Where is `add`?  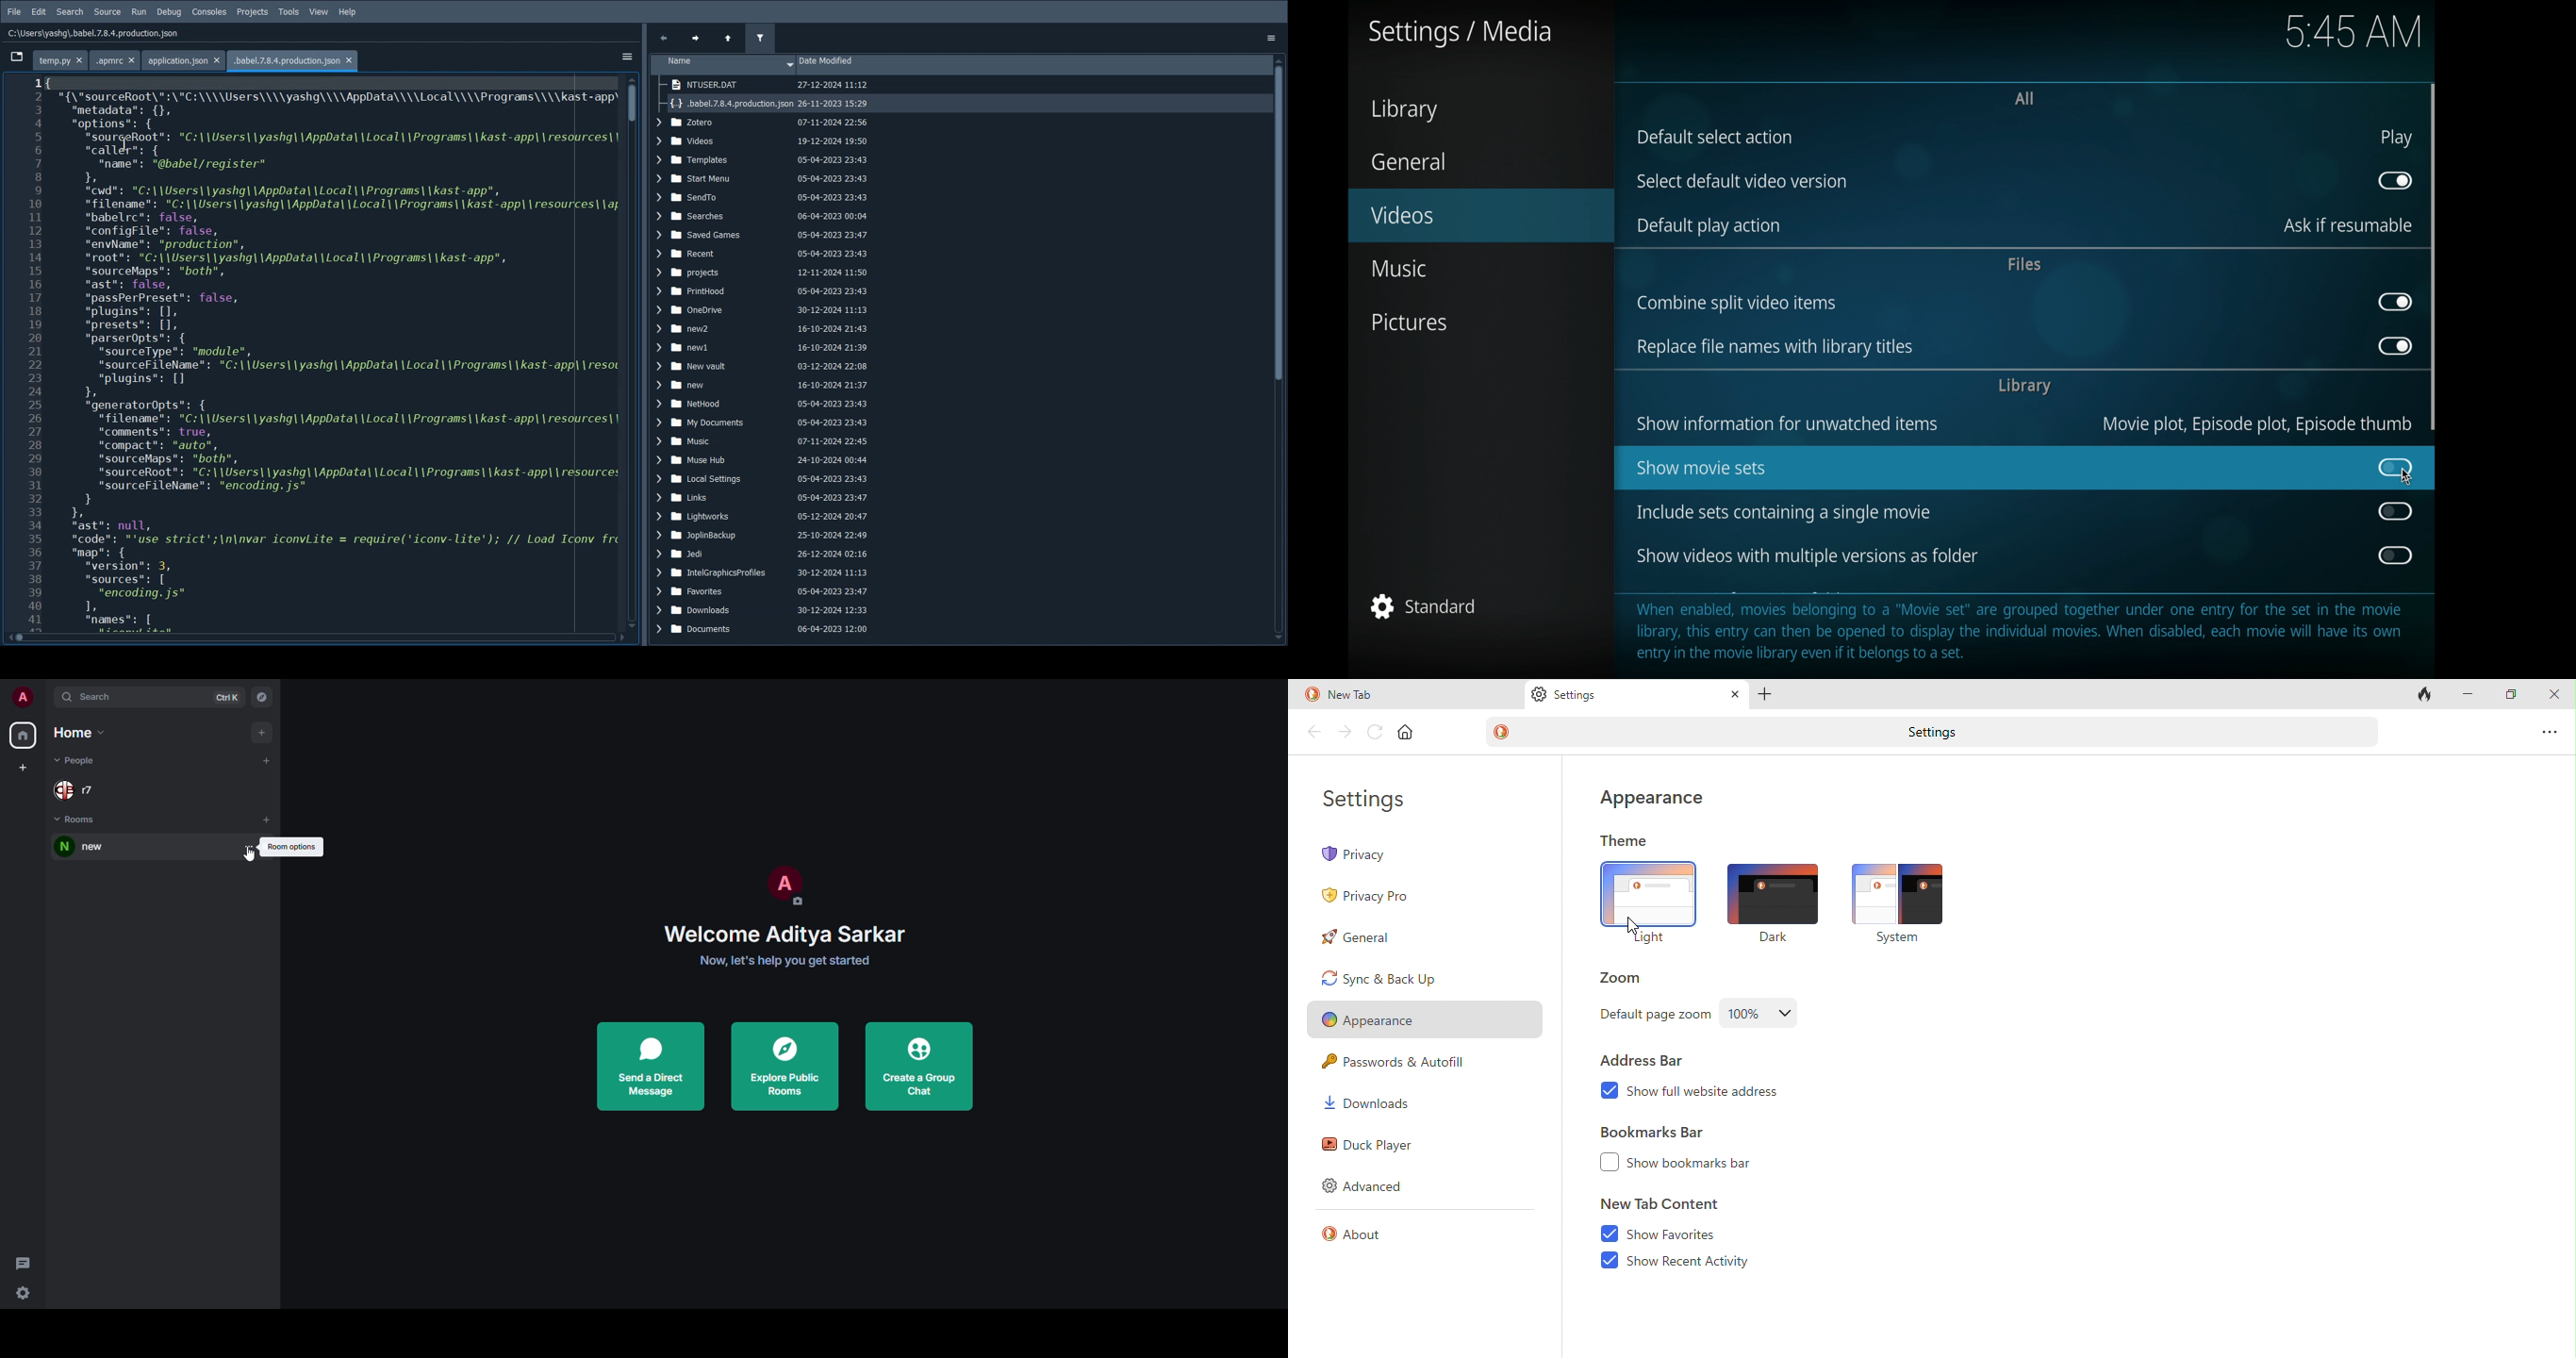 add is located at coordinates (260, 732).